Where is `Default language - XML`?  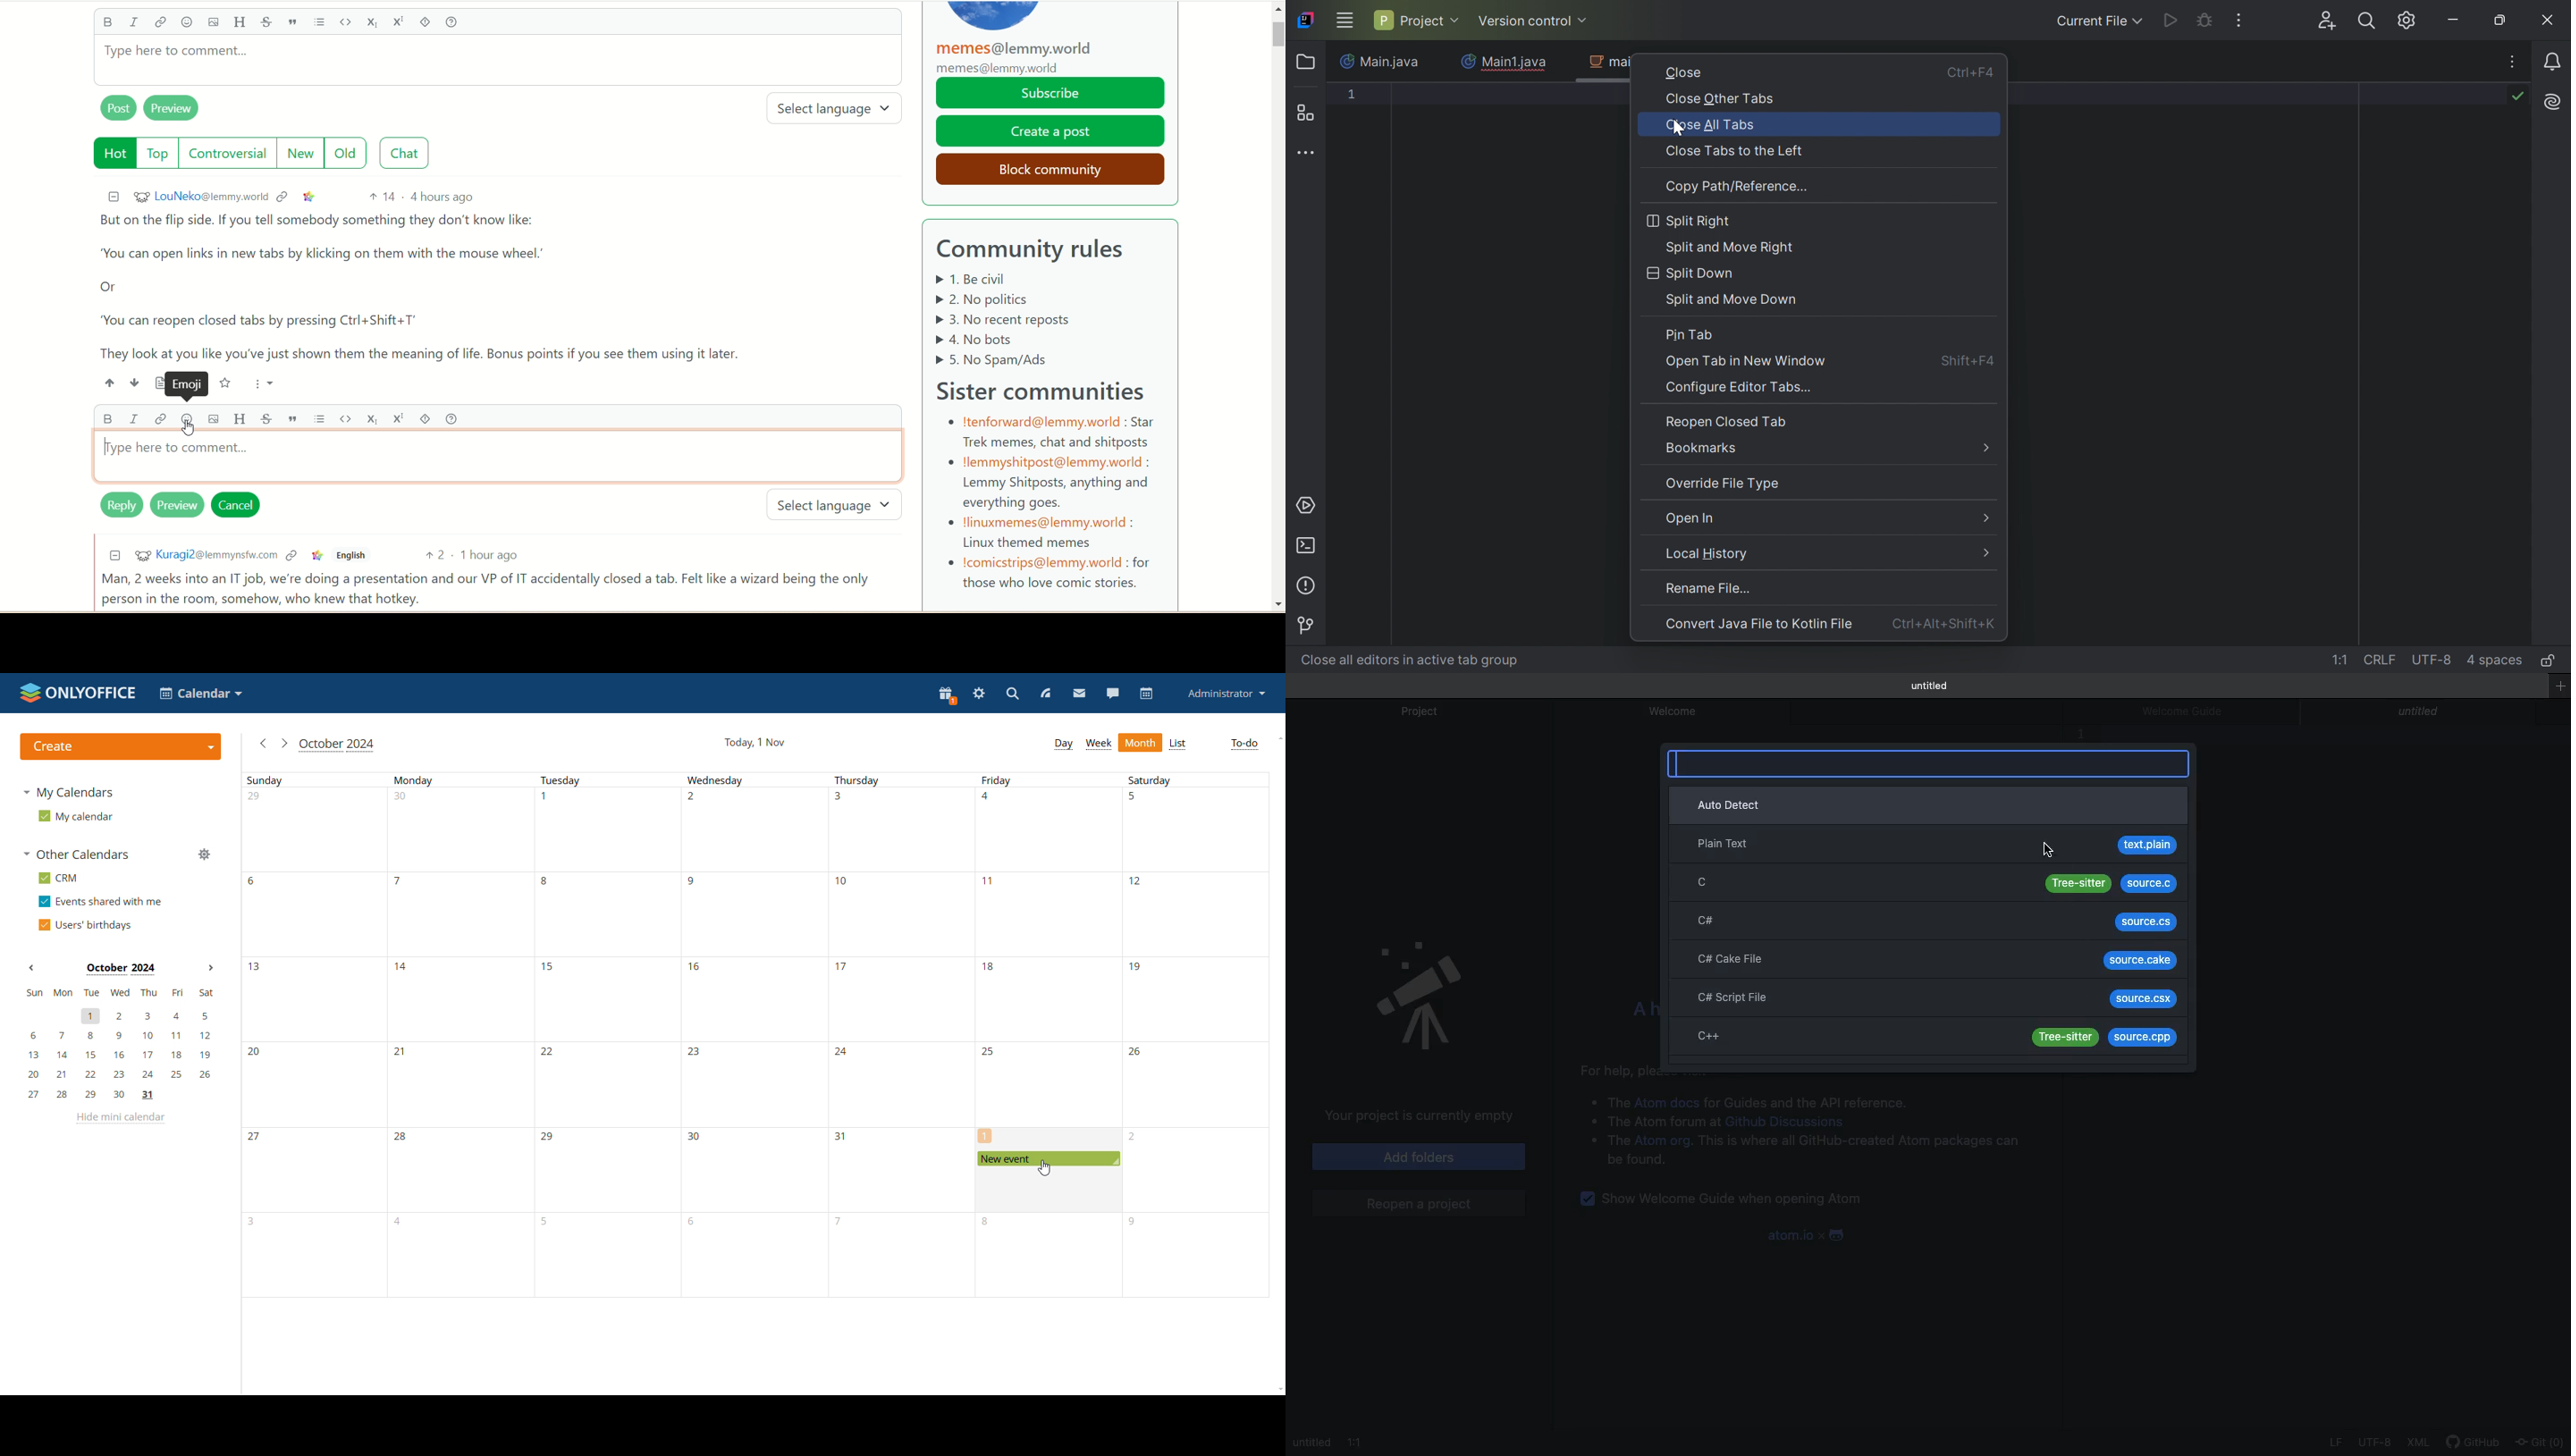
Default language - XML is located at coordinates (2422, 1439).